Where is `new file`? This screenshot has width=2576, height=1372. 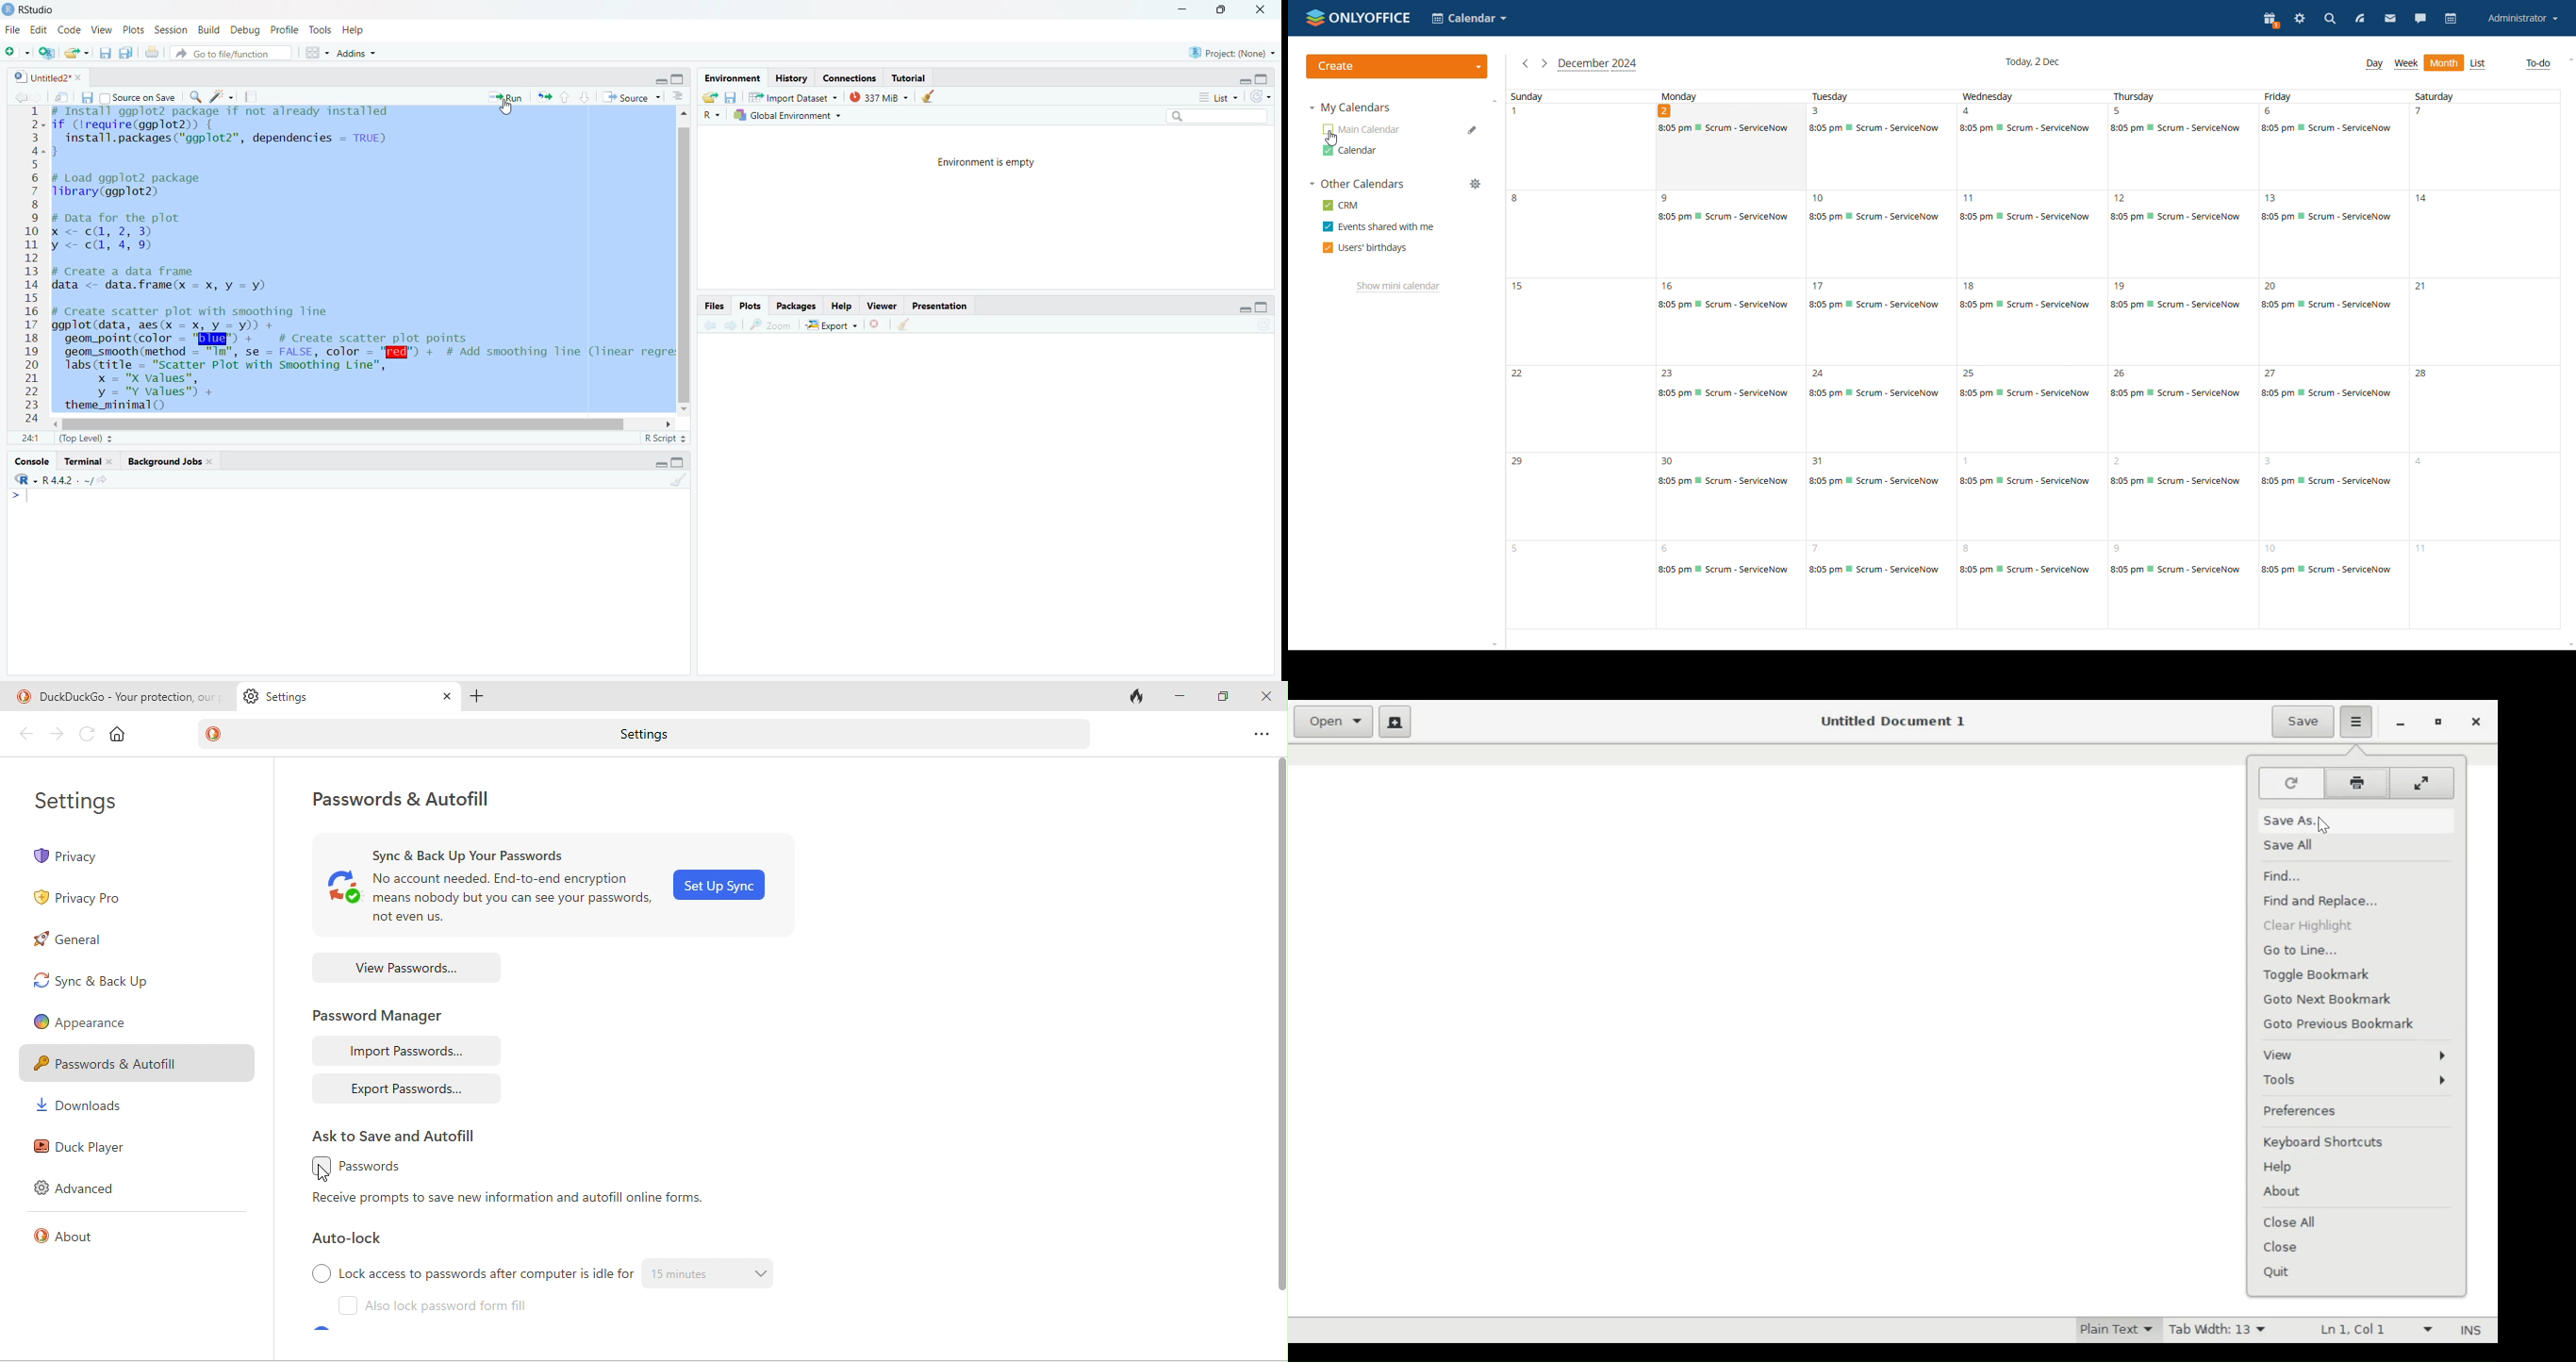 new file is located at coordinates (17, 51).